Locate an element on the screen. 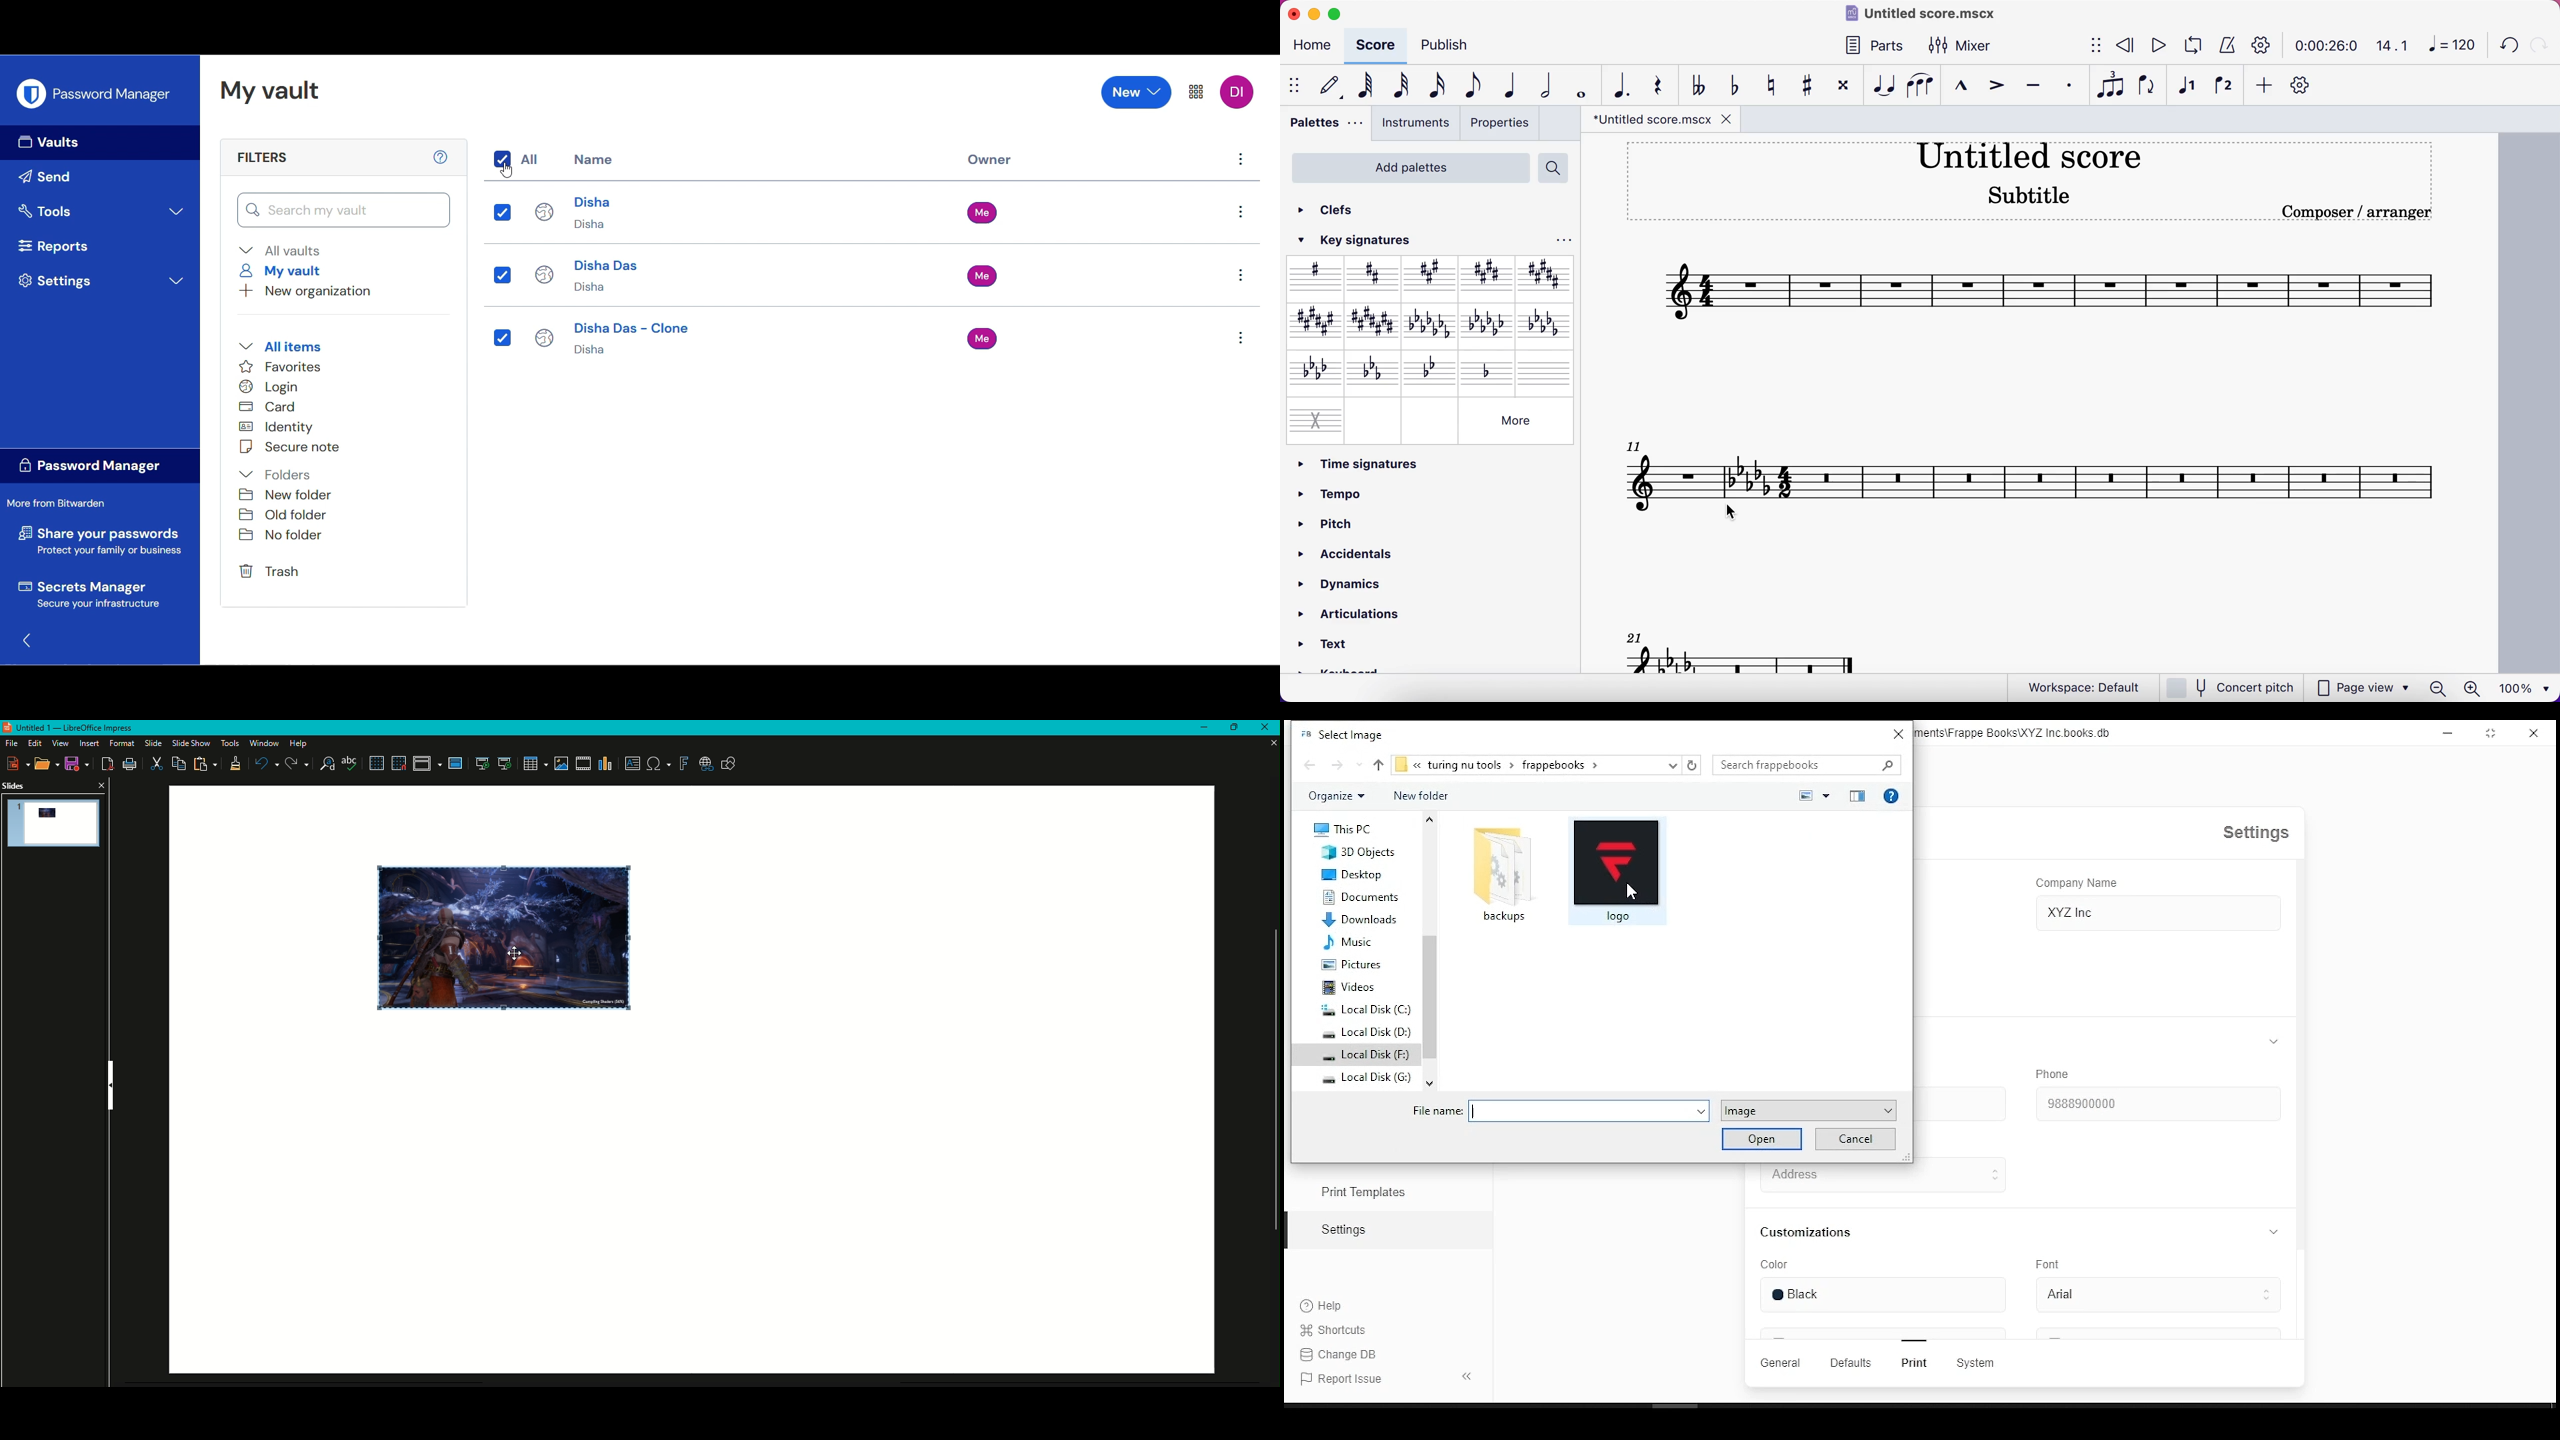  Identity is located at coordinates (285, 427).